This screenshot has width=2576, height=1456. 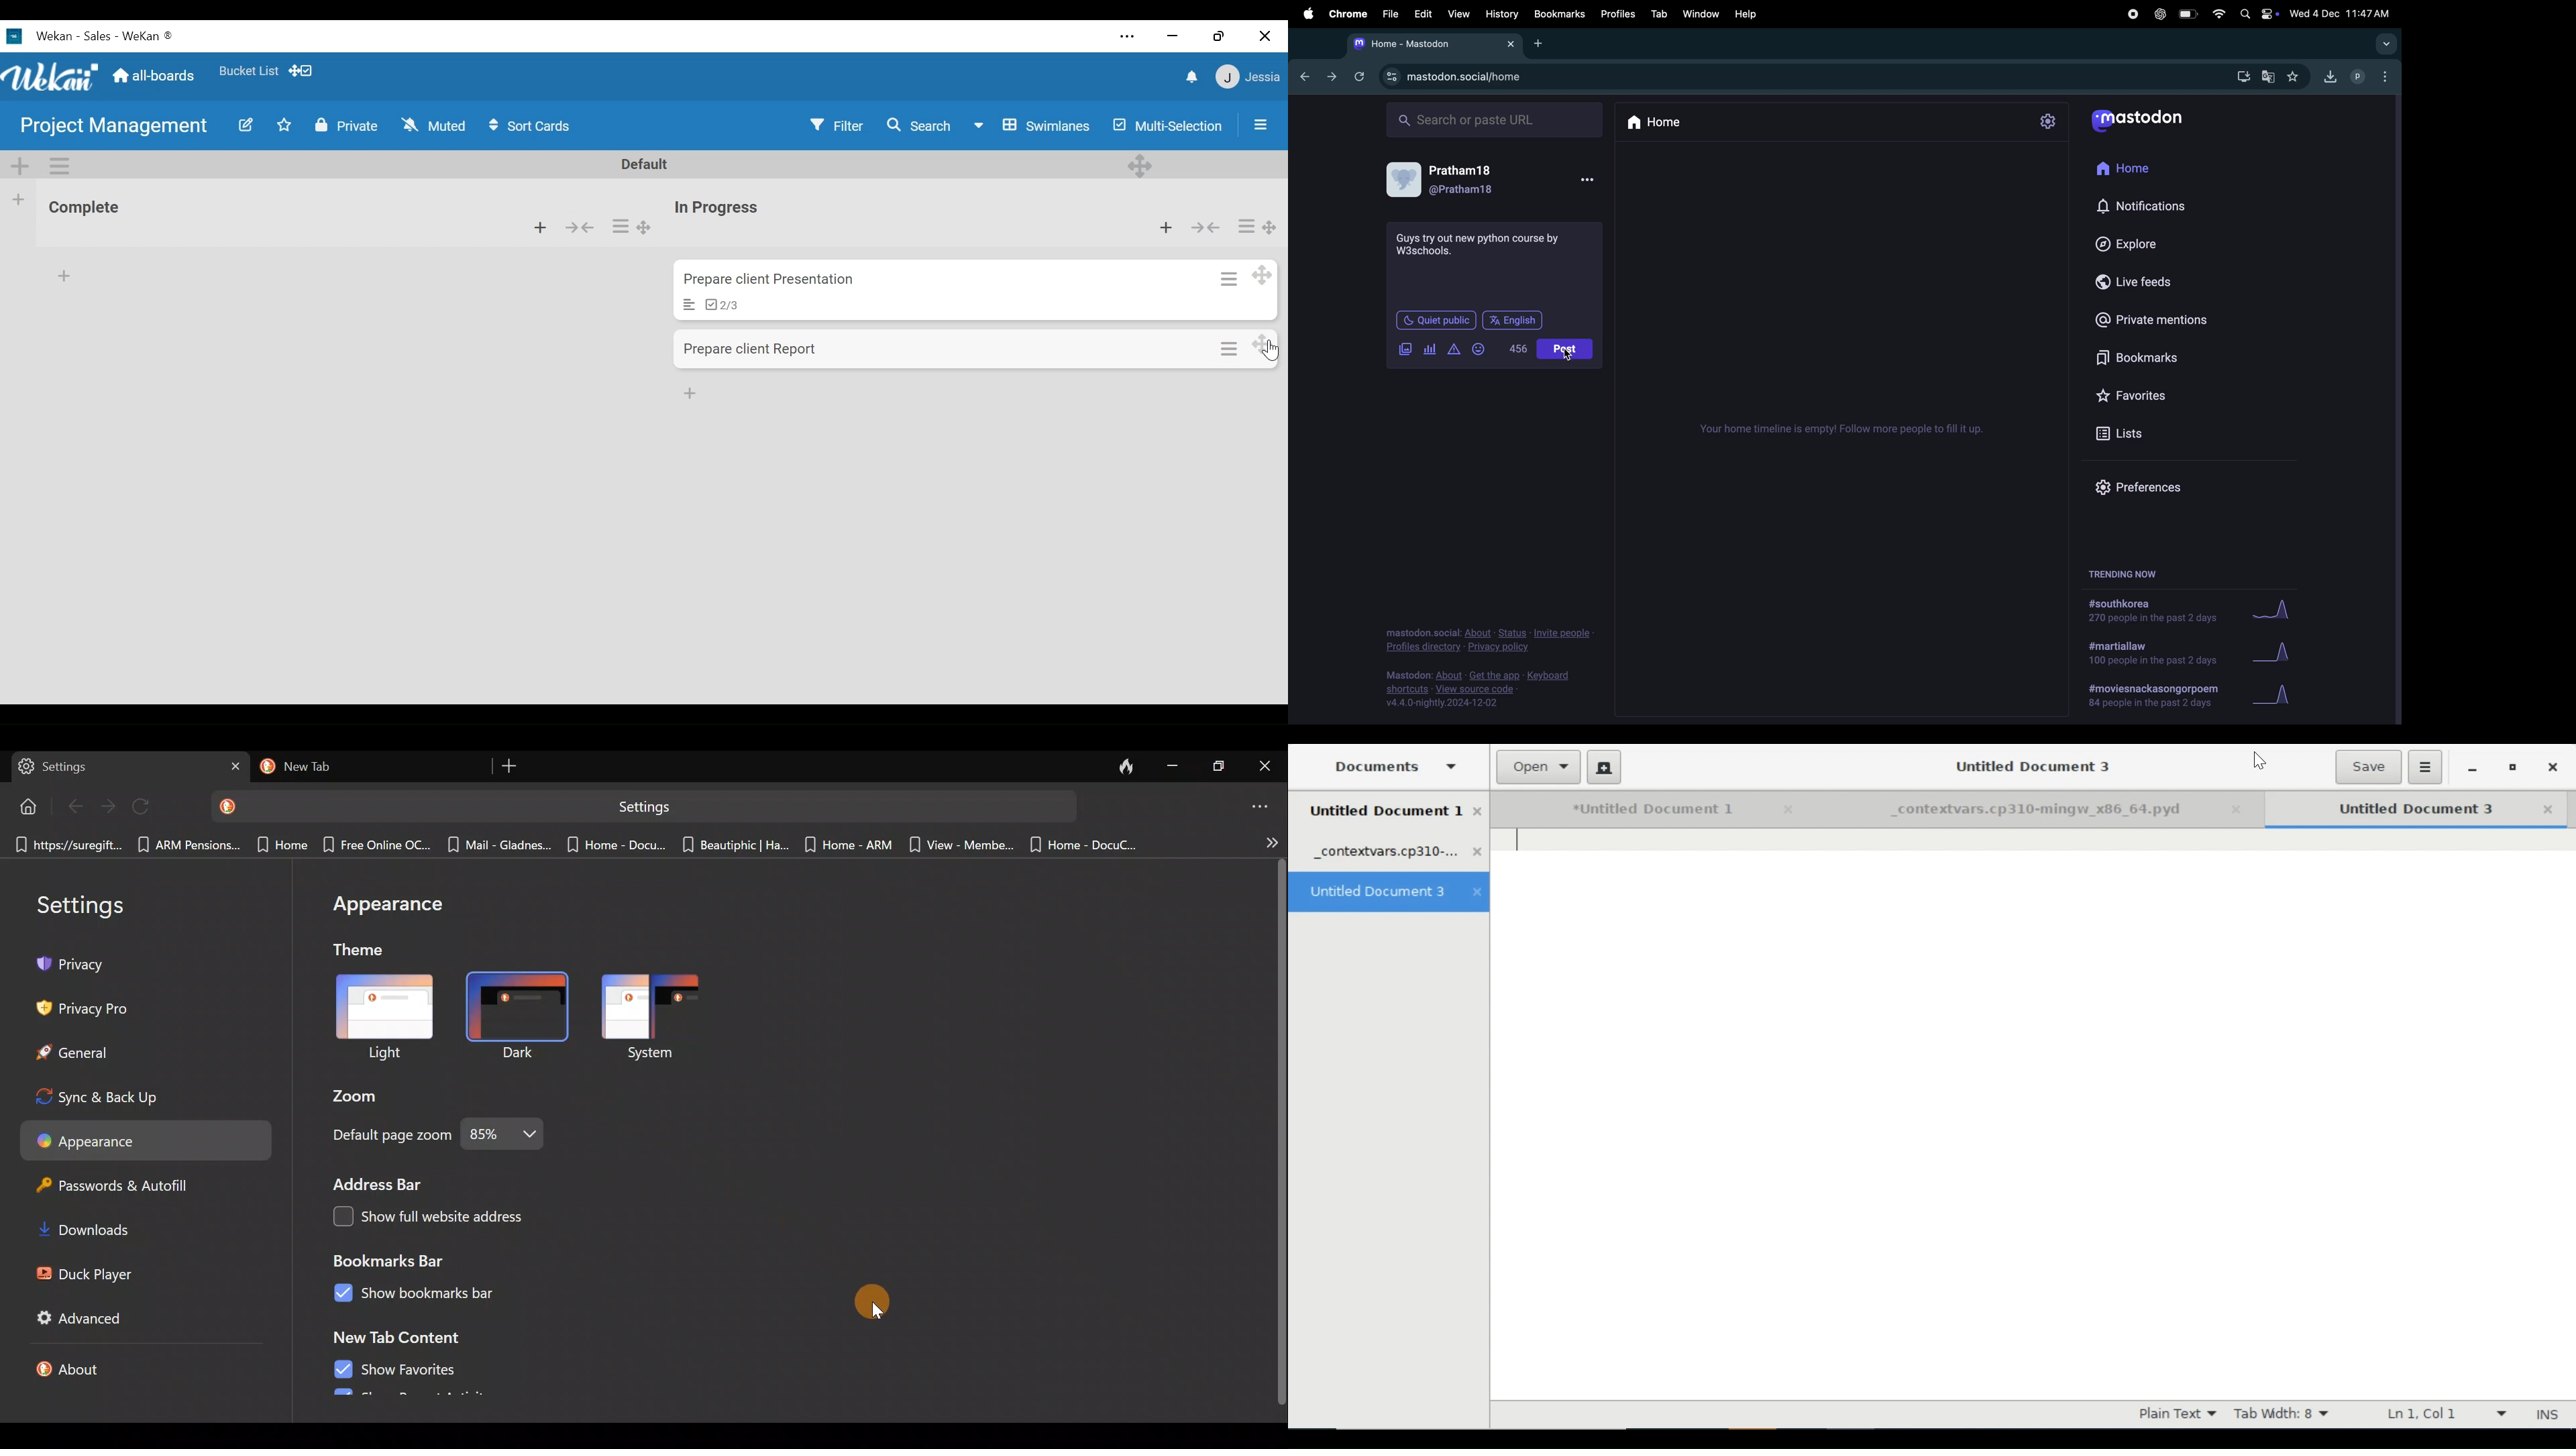 I want to click on Close, so click(x=1266, y=35).